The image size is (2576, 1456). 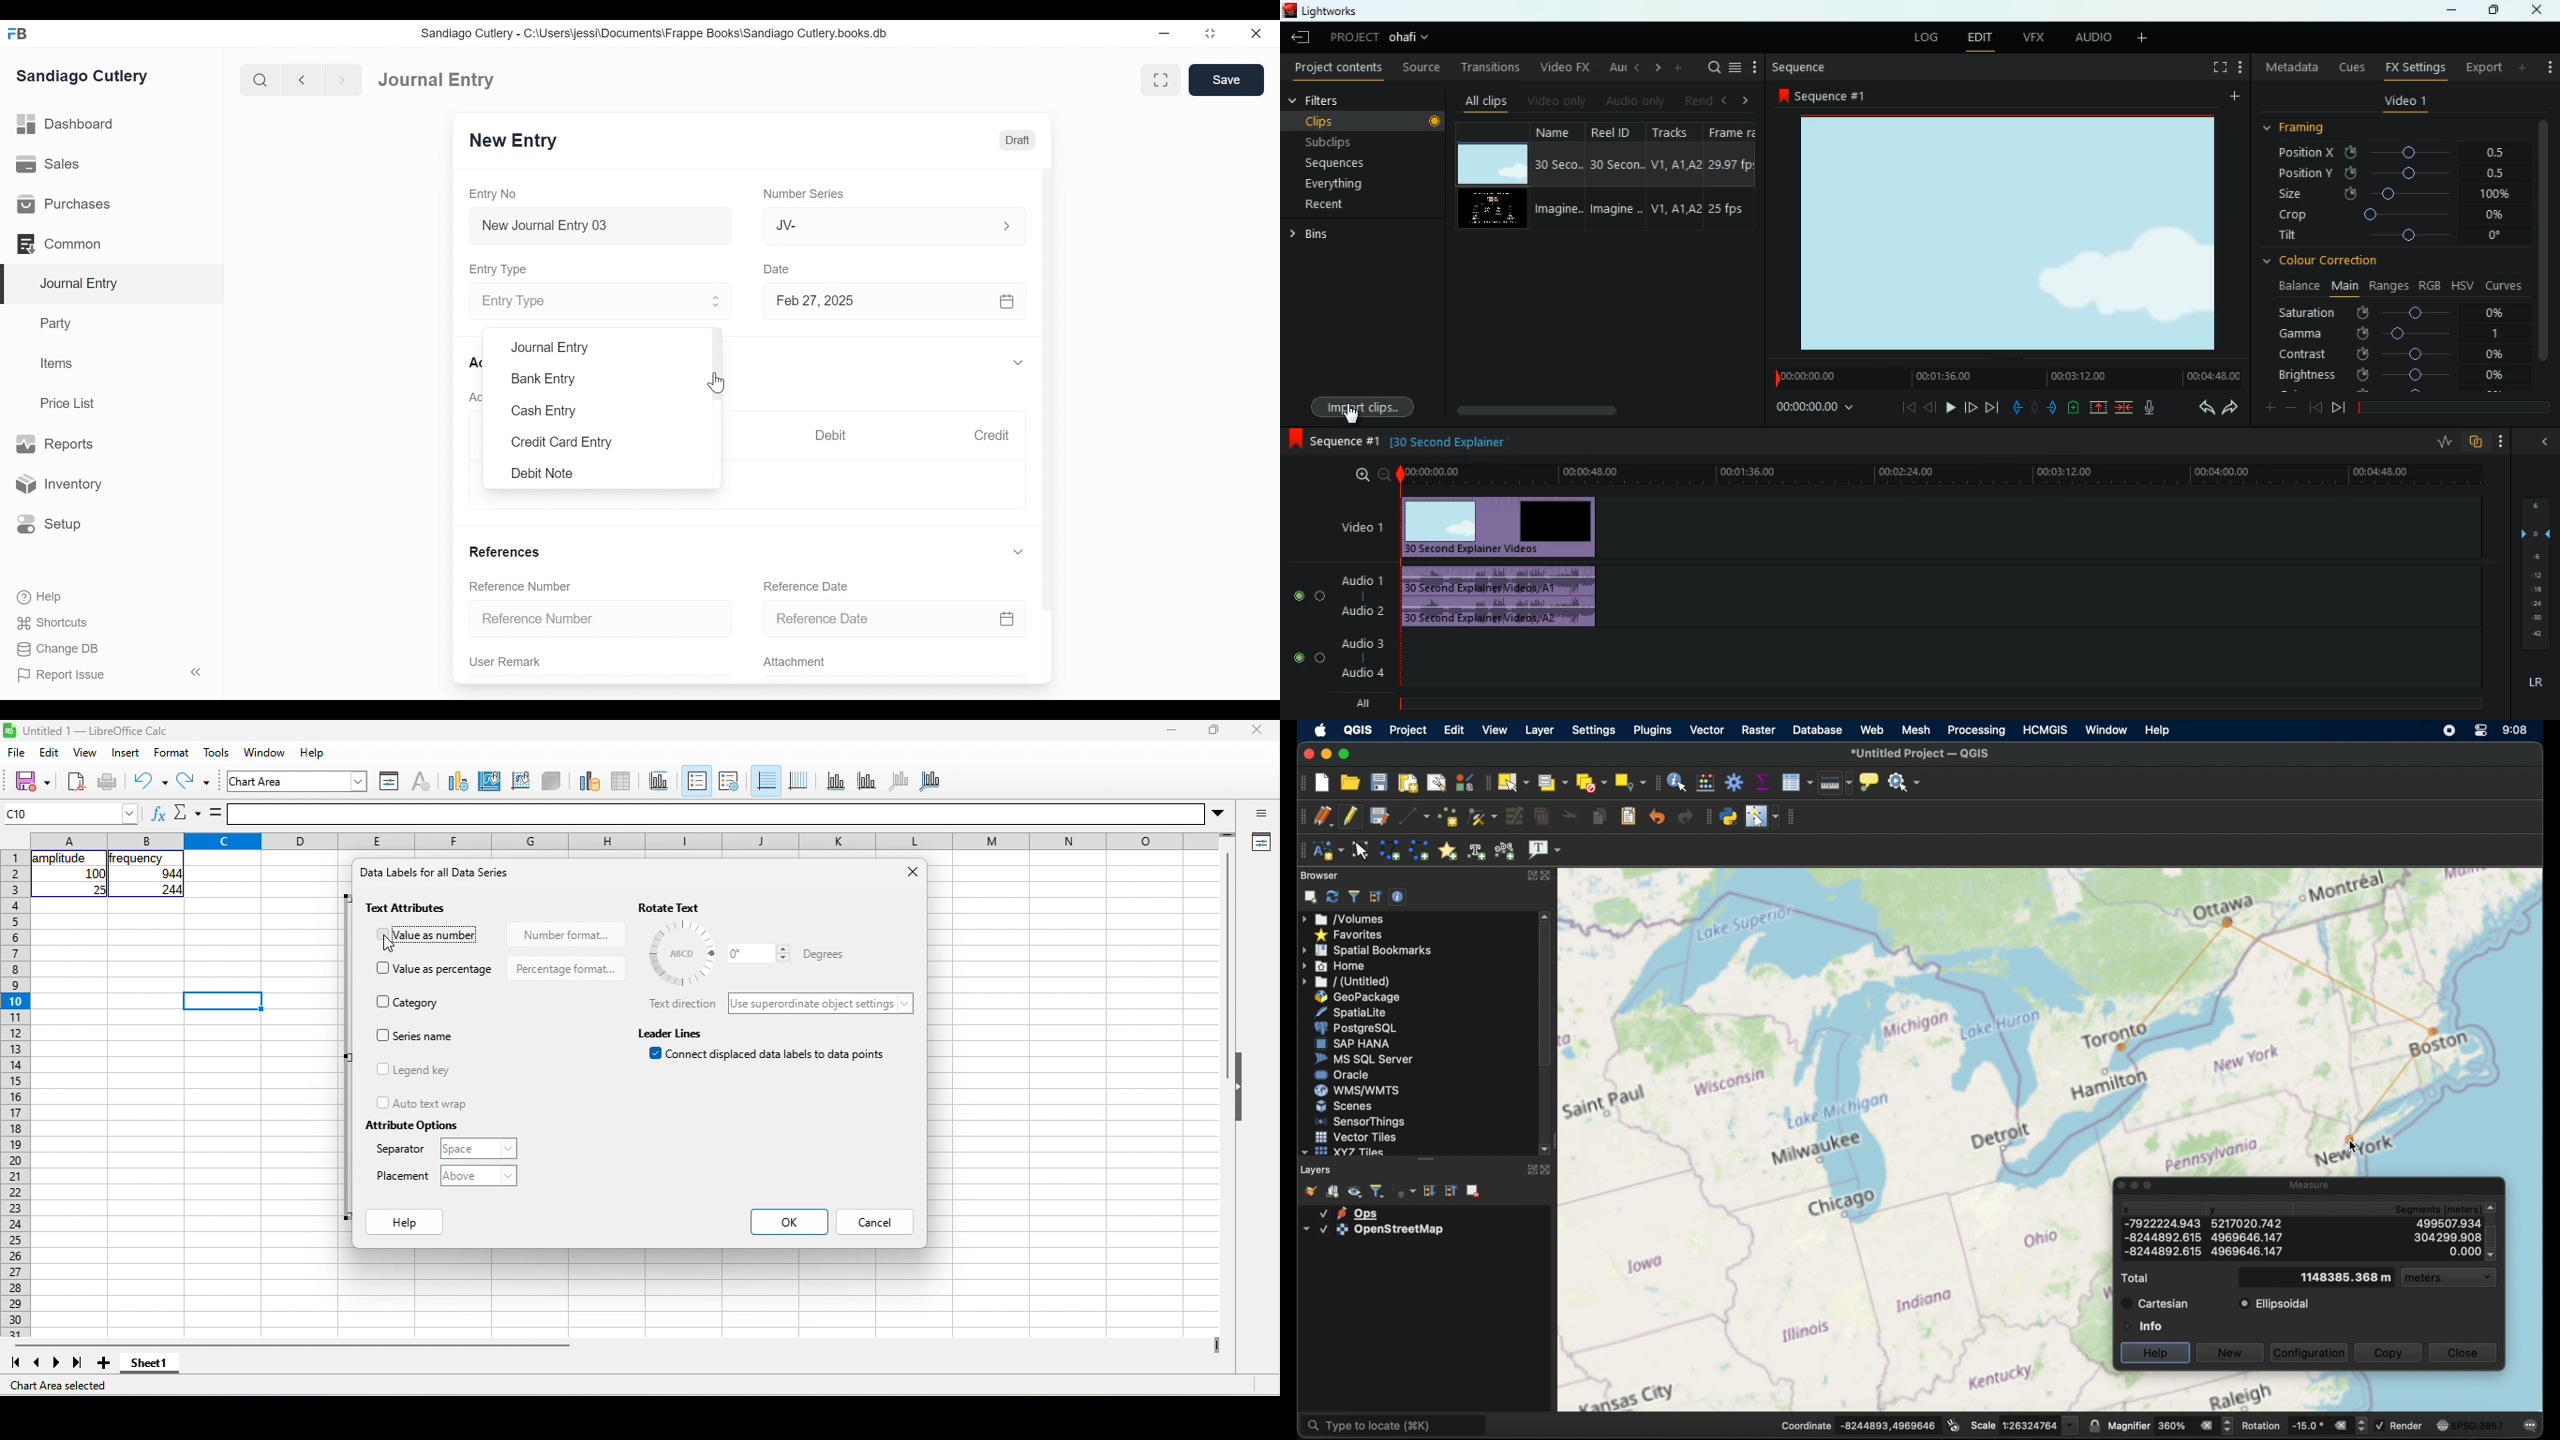 What do you see at coordinates (2451, 1222) in the screenshot?
I see `segments` at bounding box center [2451, 1222].